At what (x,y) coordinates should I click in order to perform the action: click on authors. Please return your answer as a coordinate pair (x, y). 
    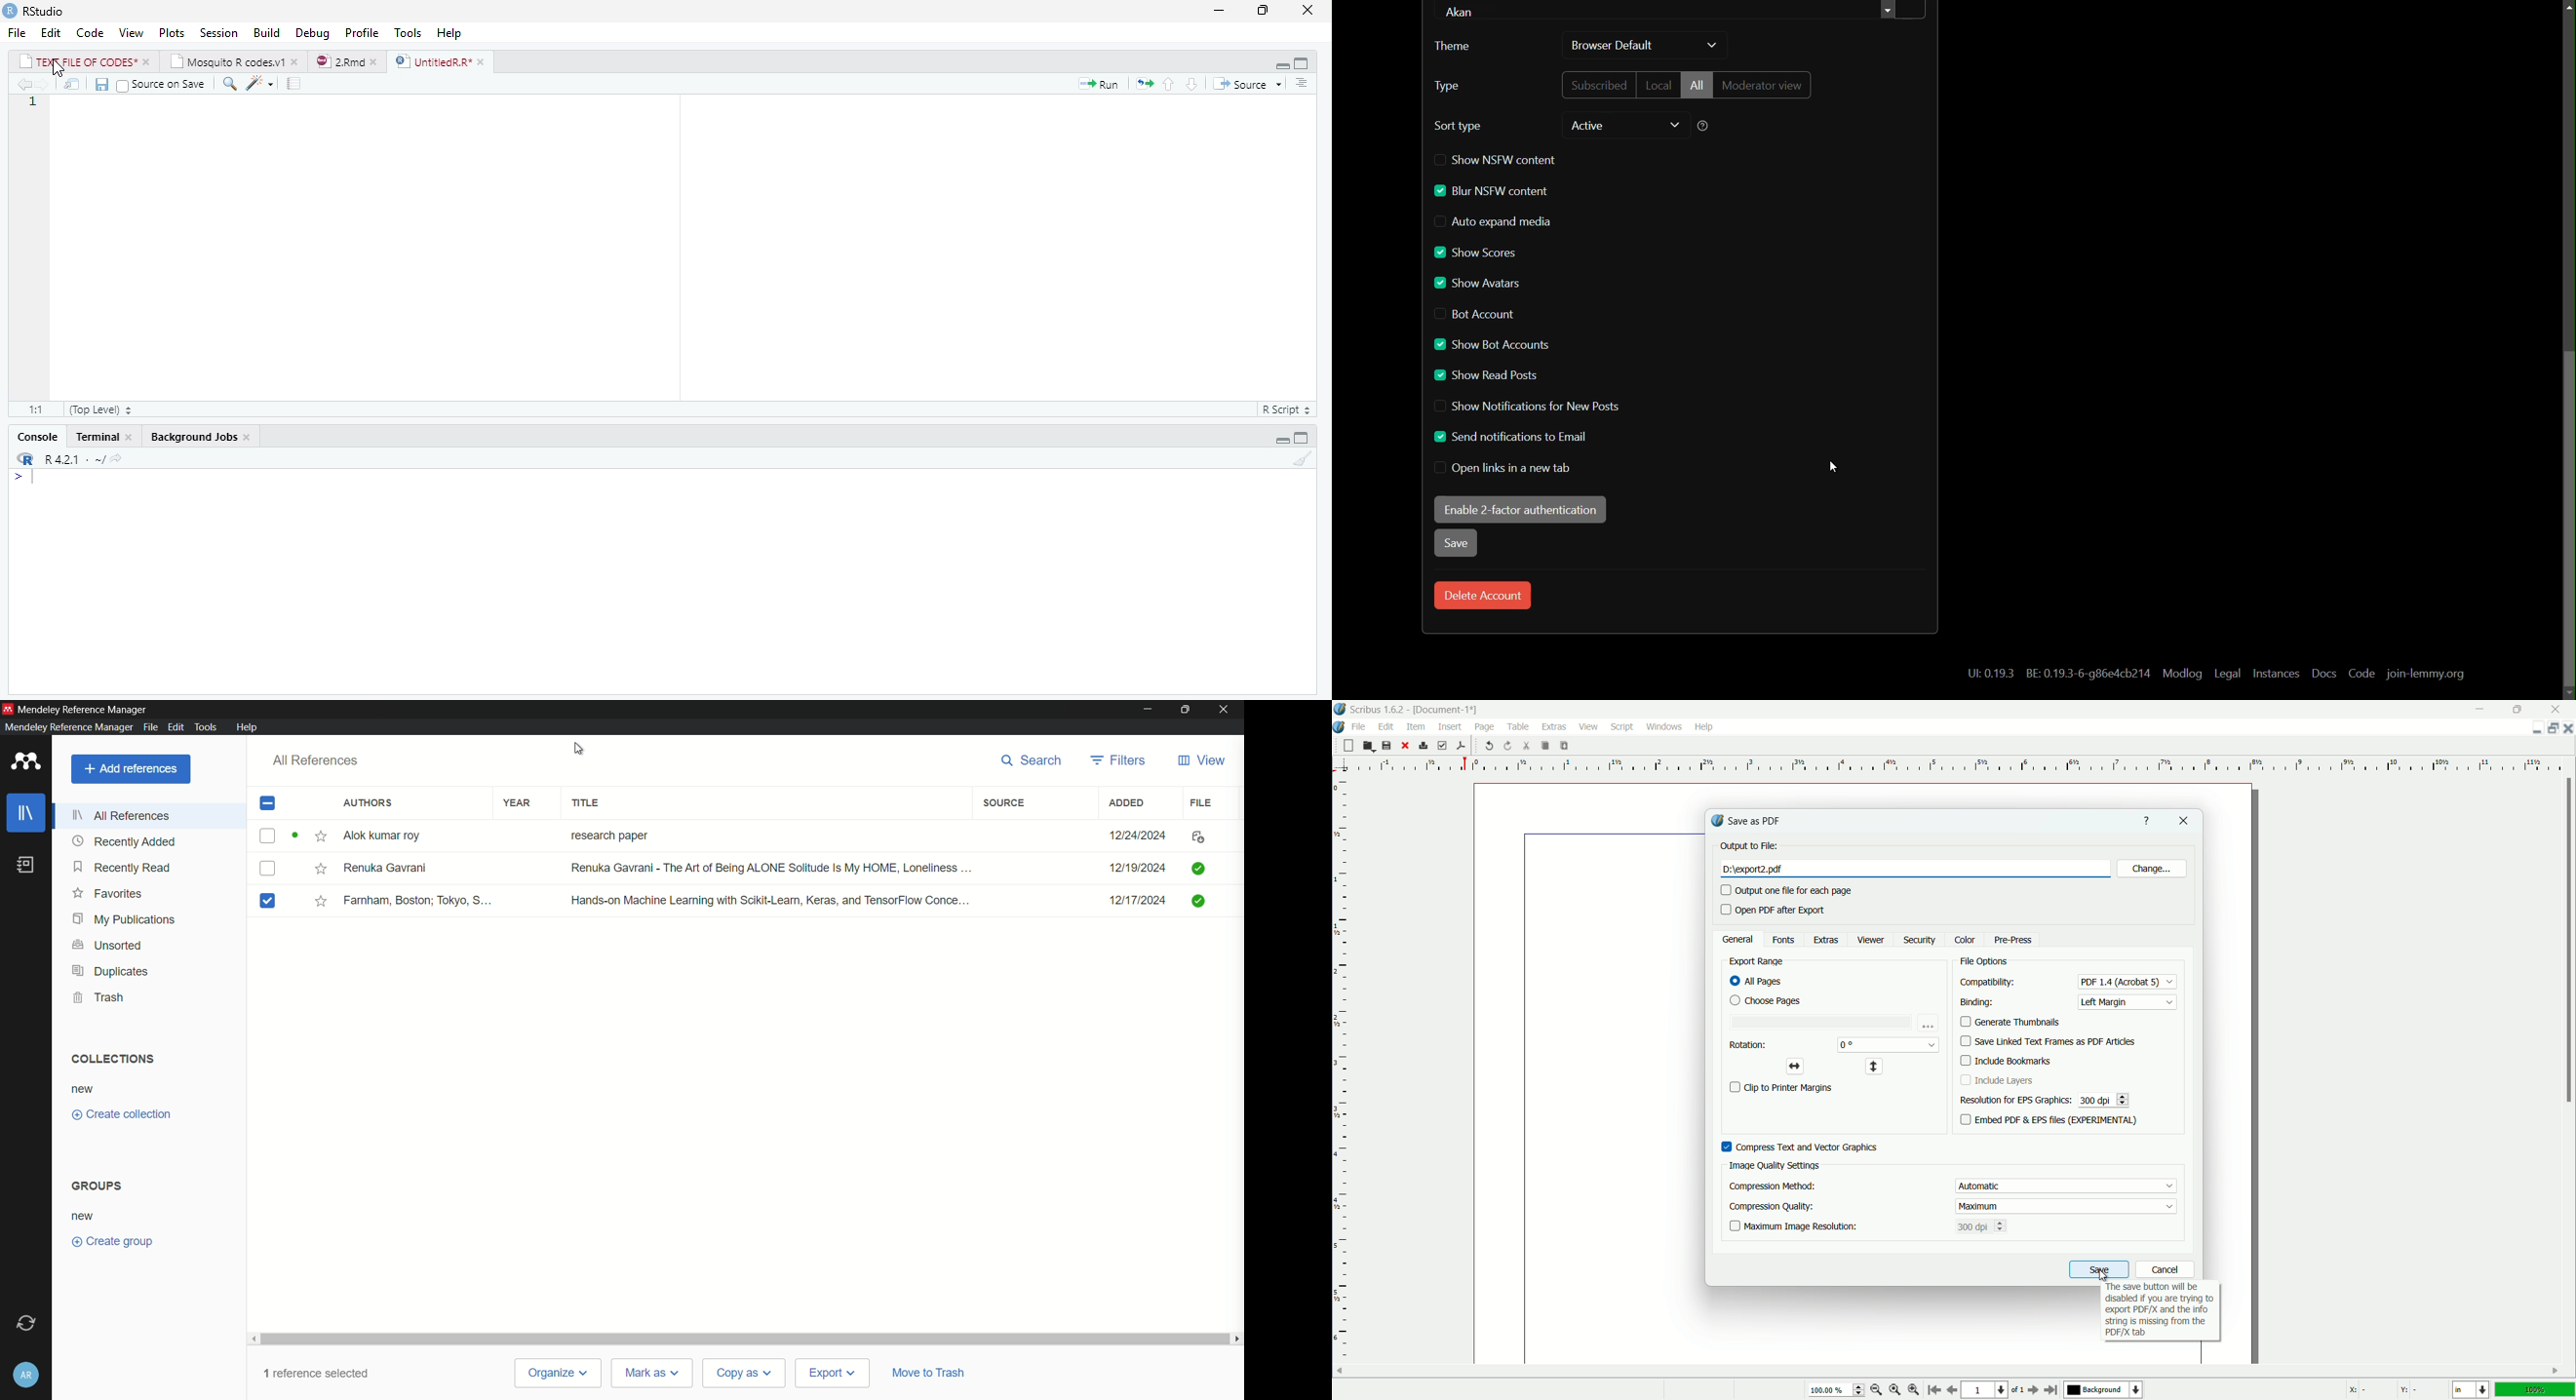
    Looking at the image, I should click on (367, 803).